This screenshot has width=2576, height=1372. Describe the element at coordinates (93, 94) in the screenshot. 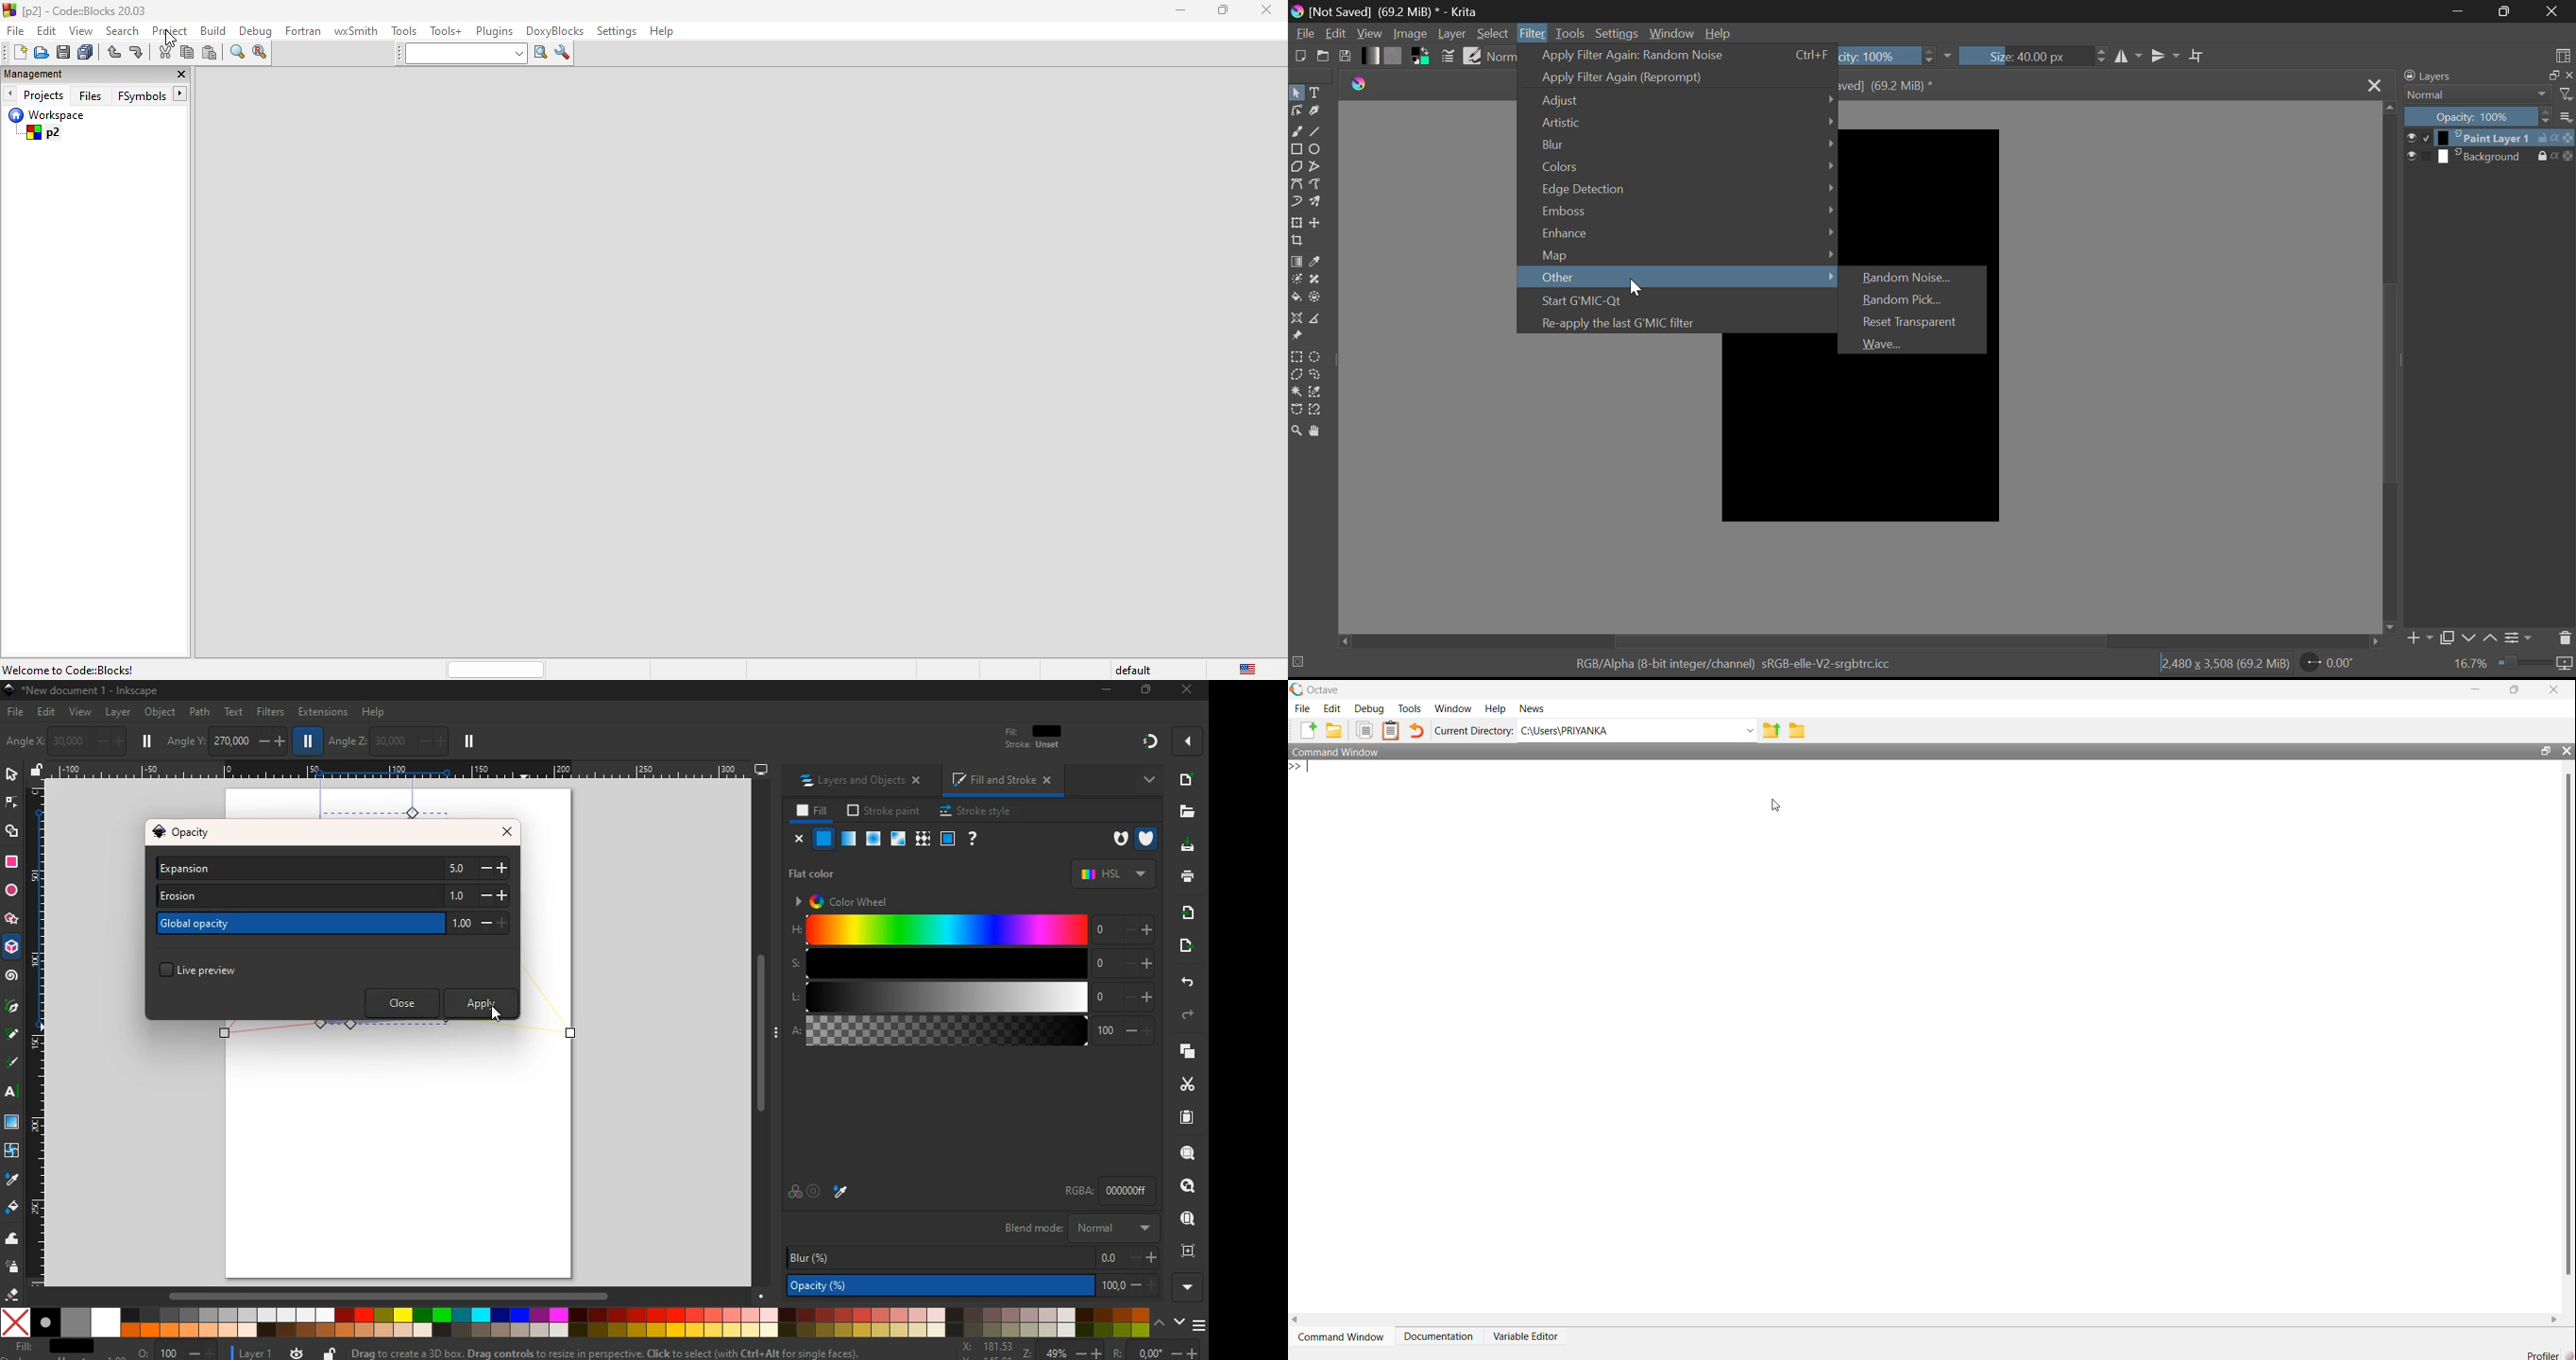

I see `files` at that location.